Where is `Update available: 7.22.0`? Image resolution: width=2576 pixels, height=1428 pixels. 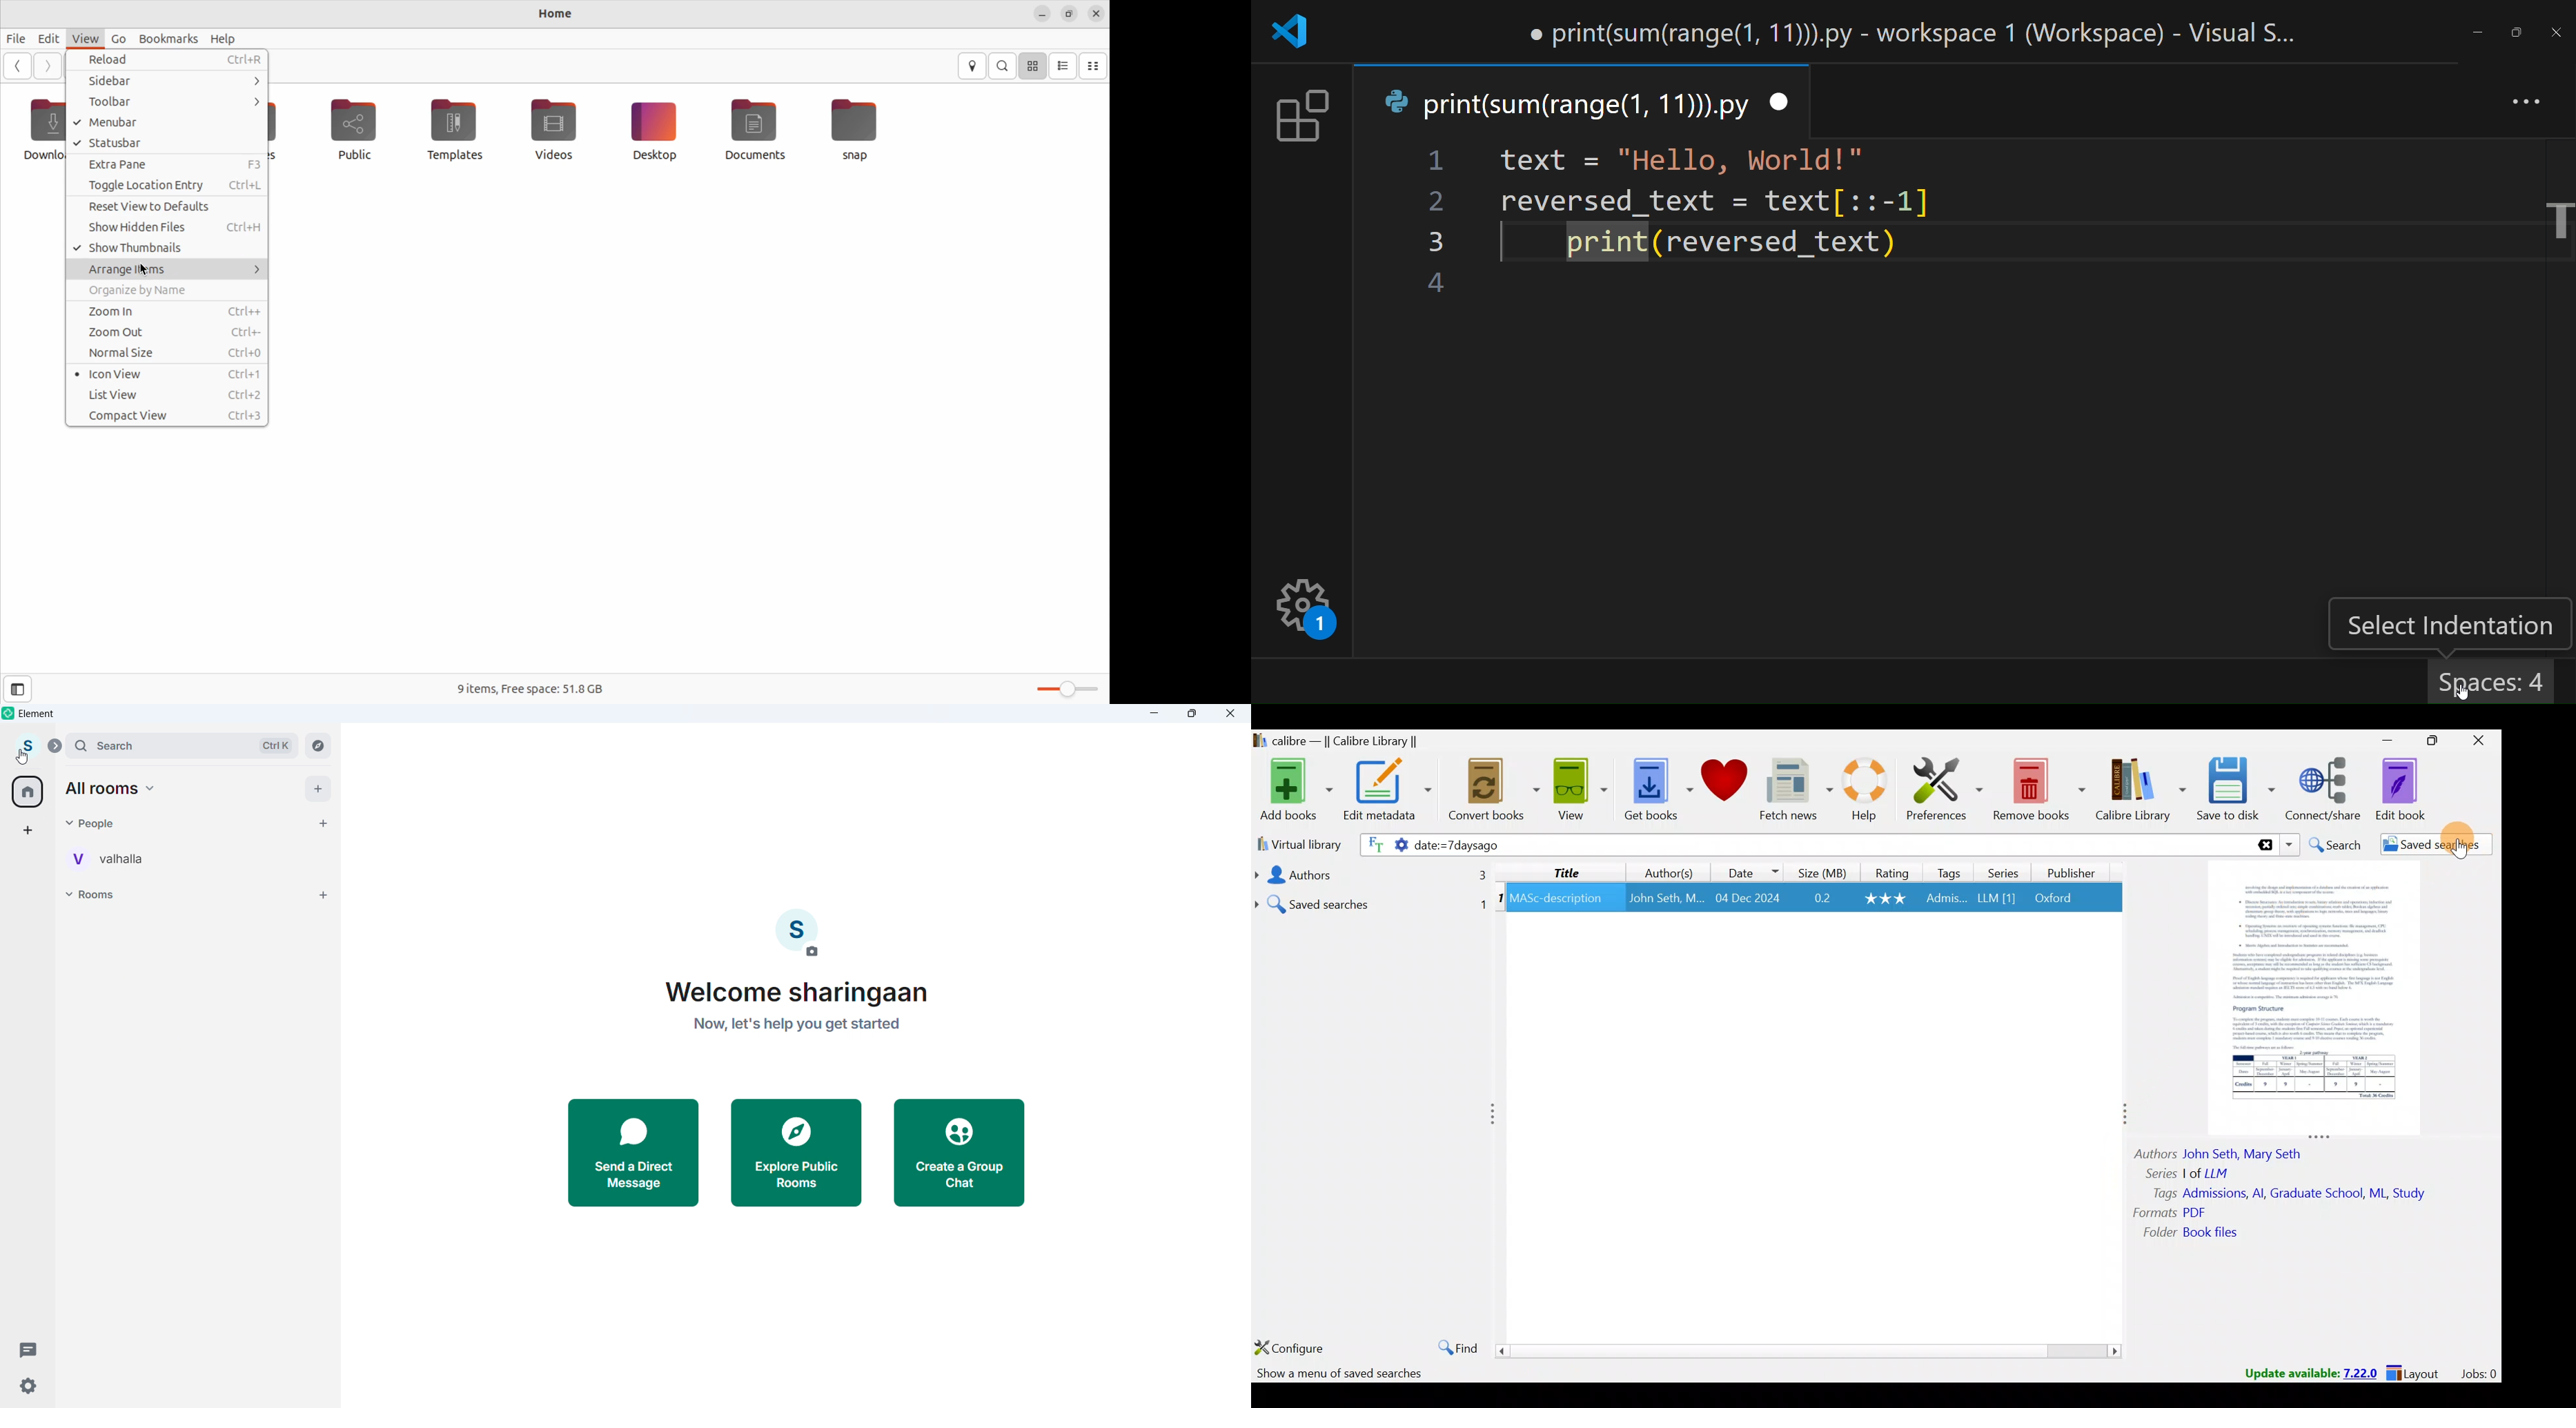
Update available: 7.22.0 is located at coordinates (2304, 1371).